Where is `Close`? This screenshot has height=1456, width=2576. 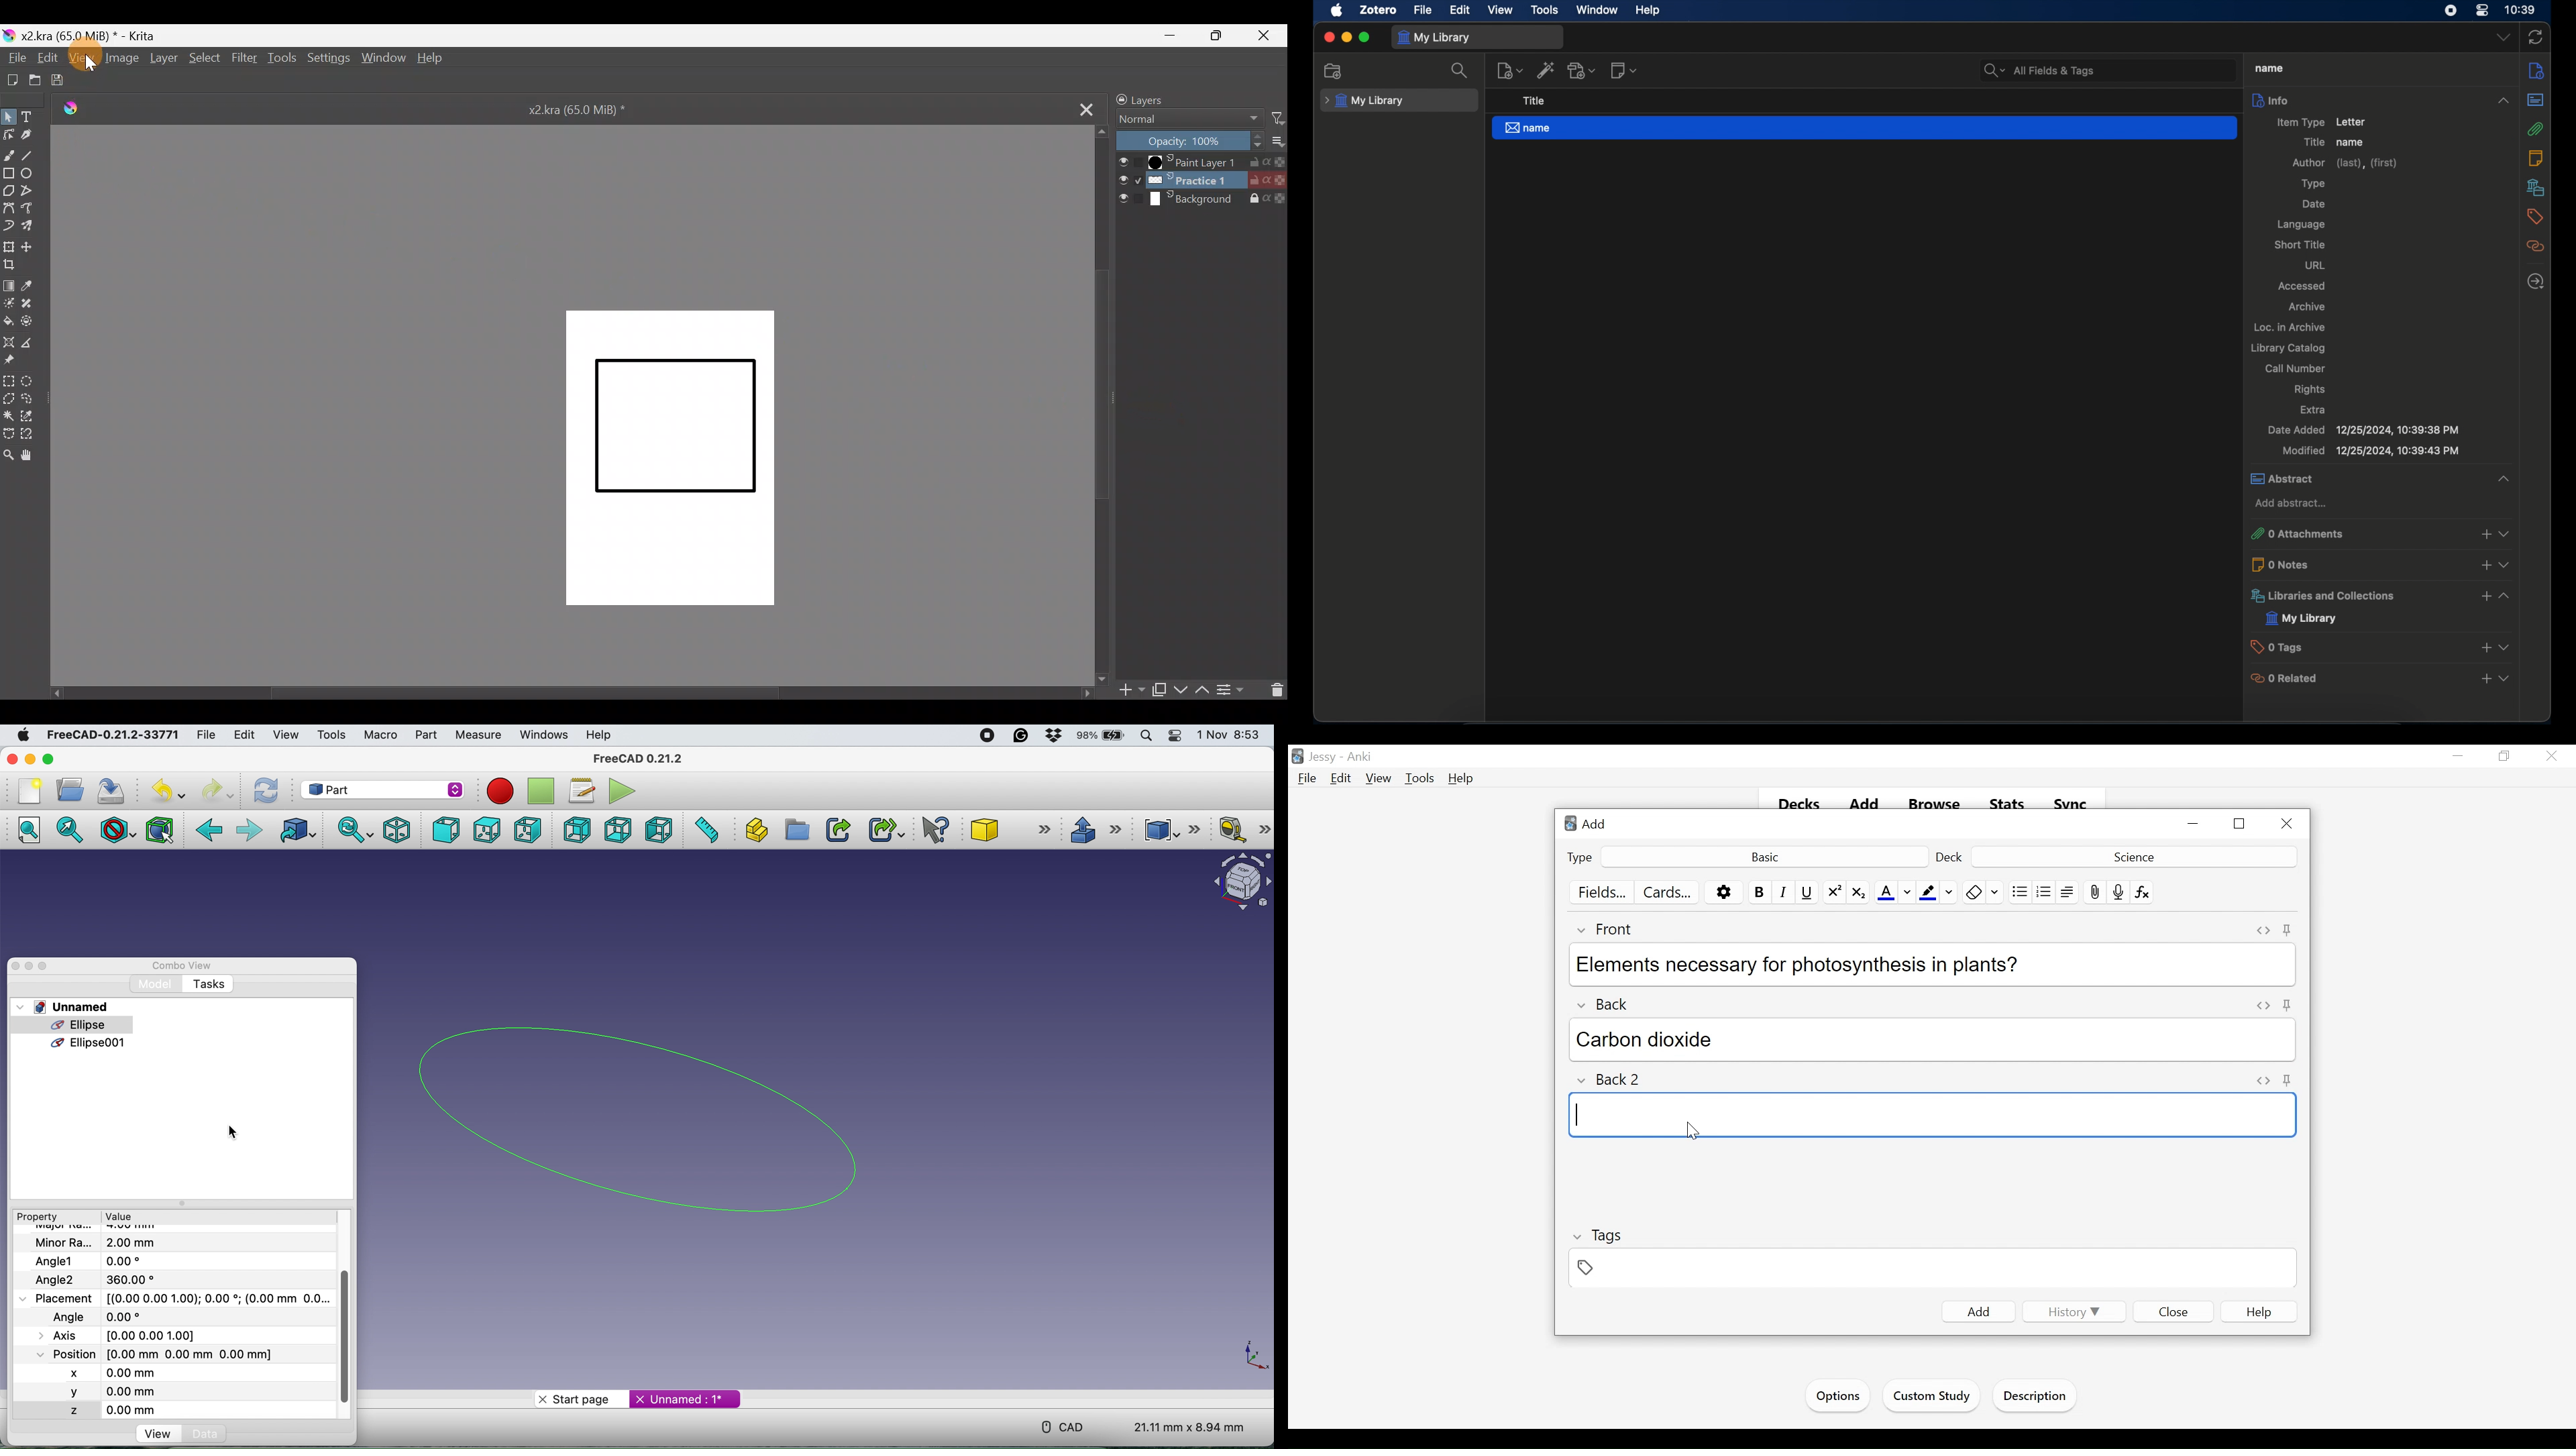
Close is located at coordinates (2286, 824).